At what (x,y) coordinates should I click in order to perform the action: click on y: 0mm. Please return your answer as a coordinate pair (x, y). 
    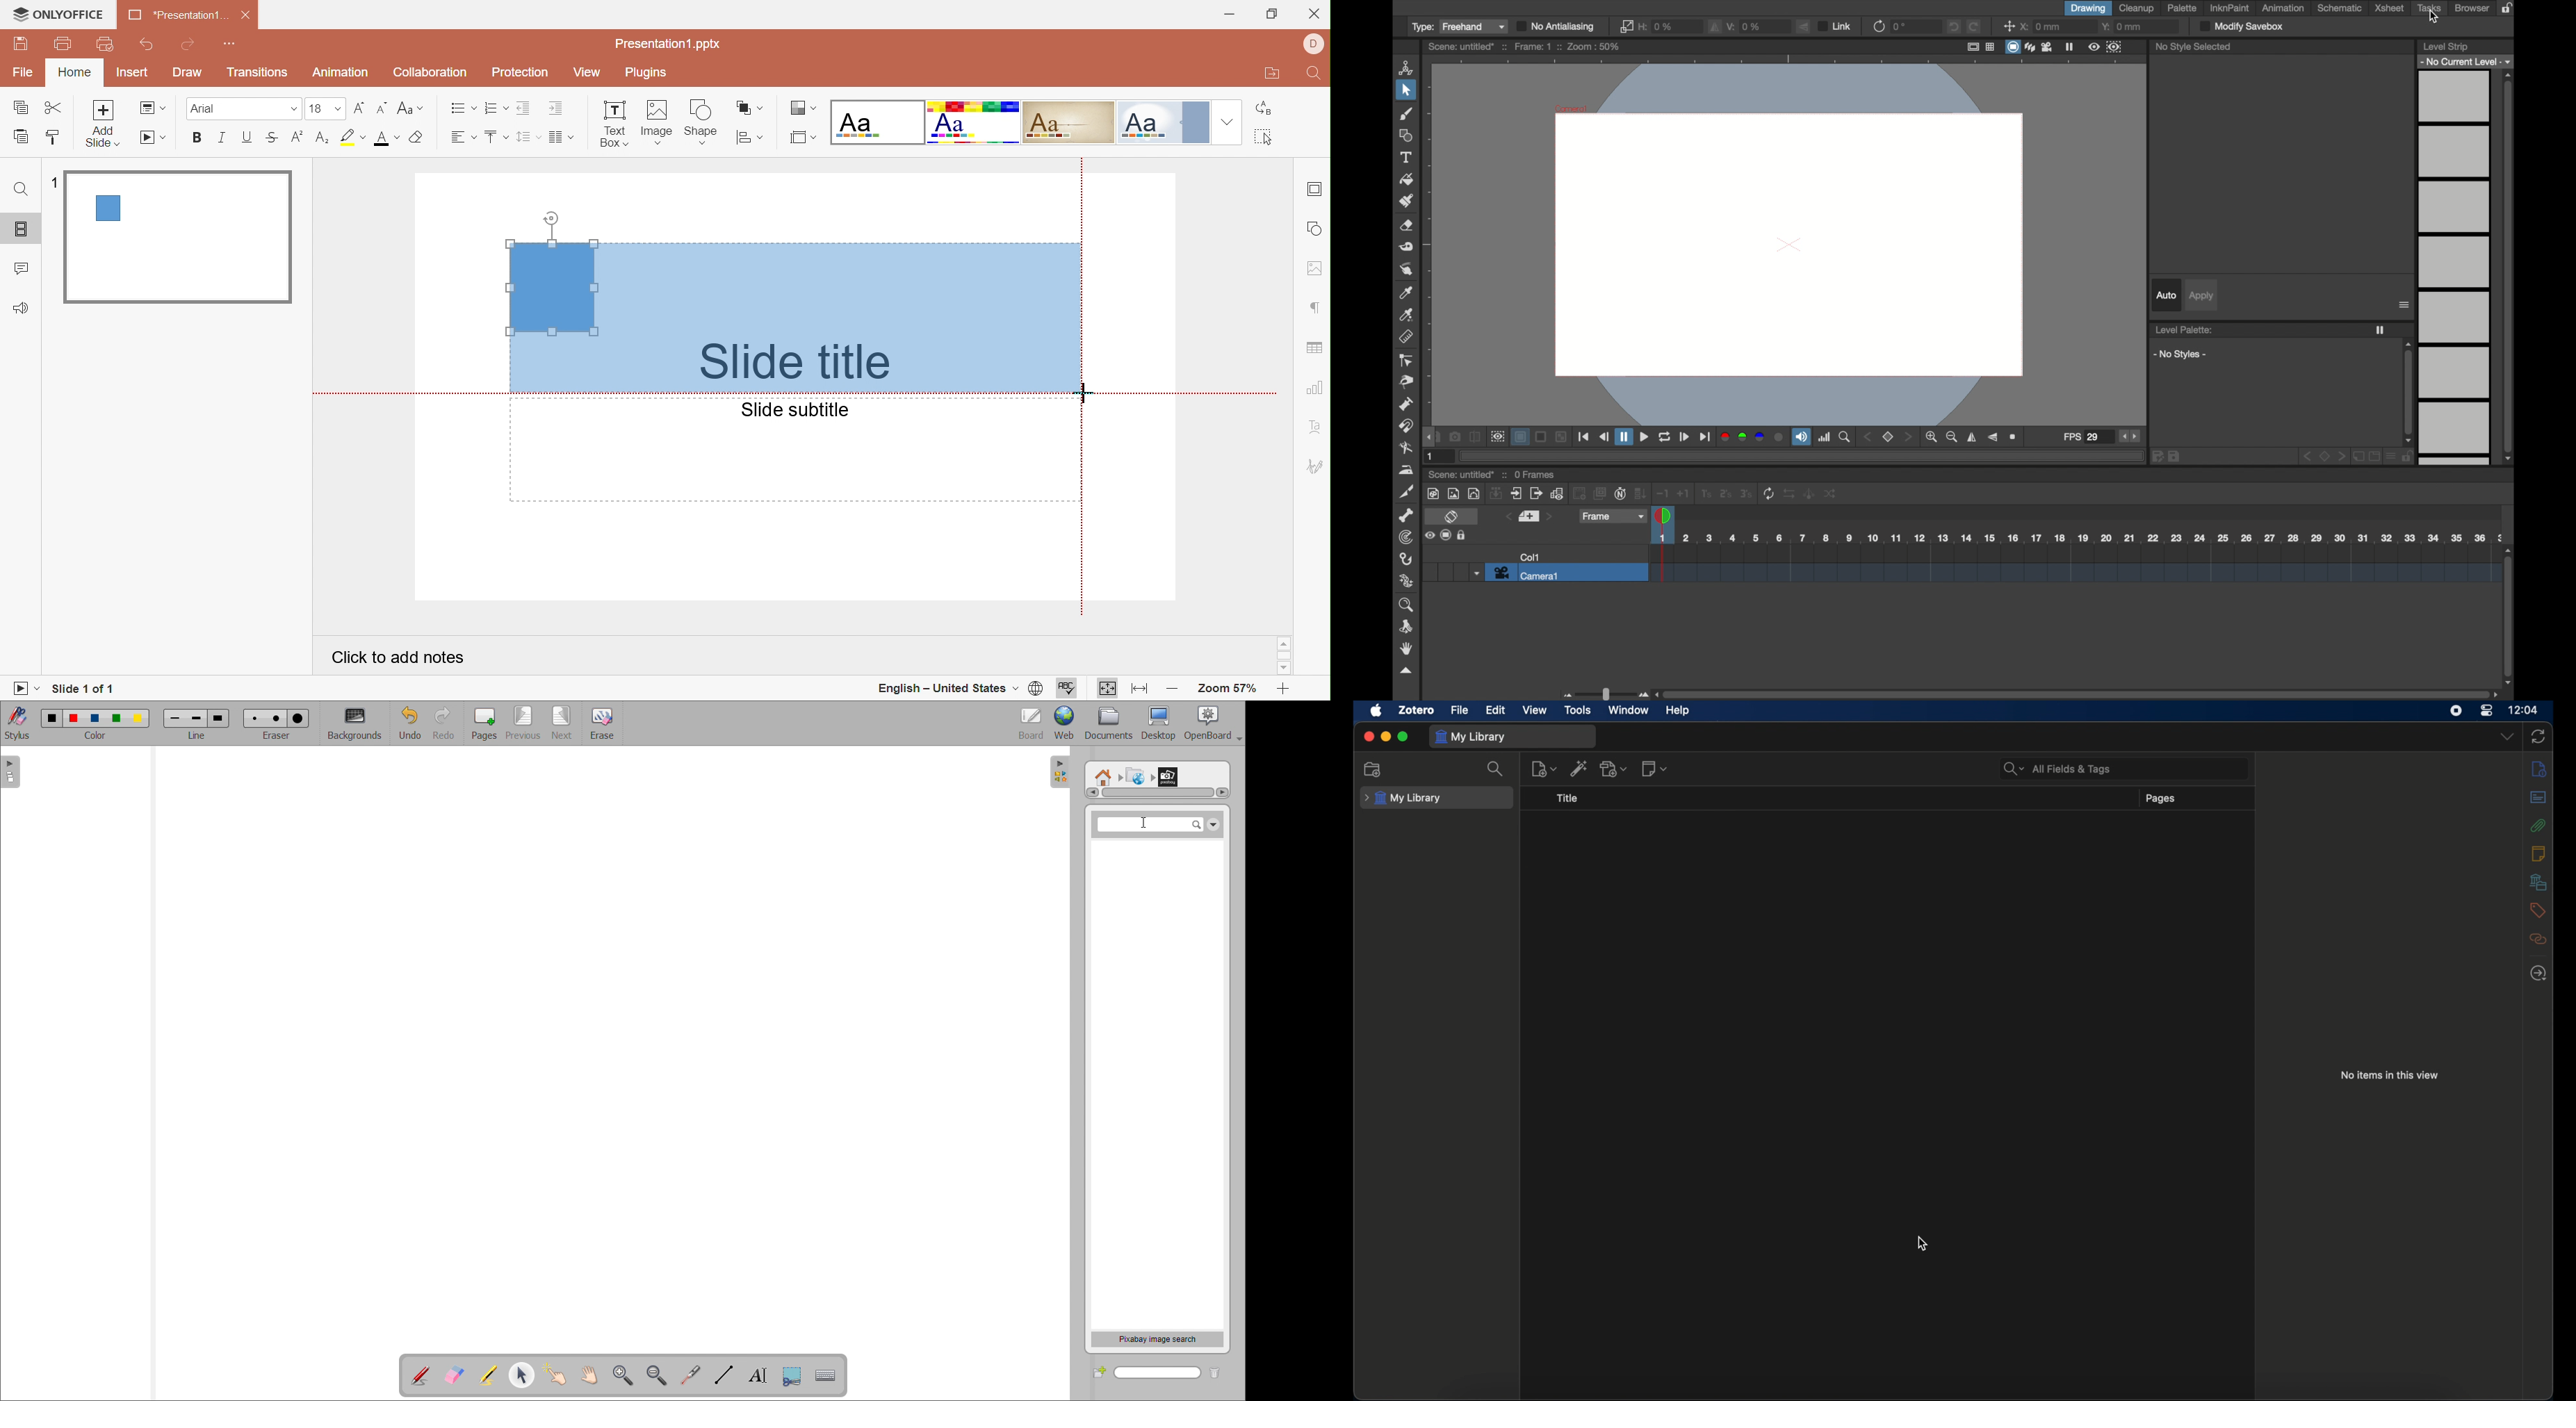
    Looking at the image, I should click on (2121, 27).